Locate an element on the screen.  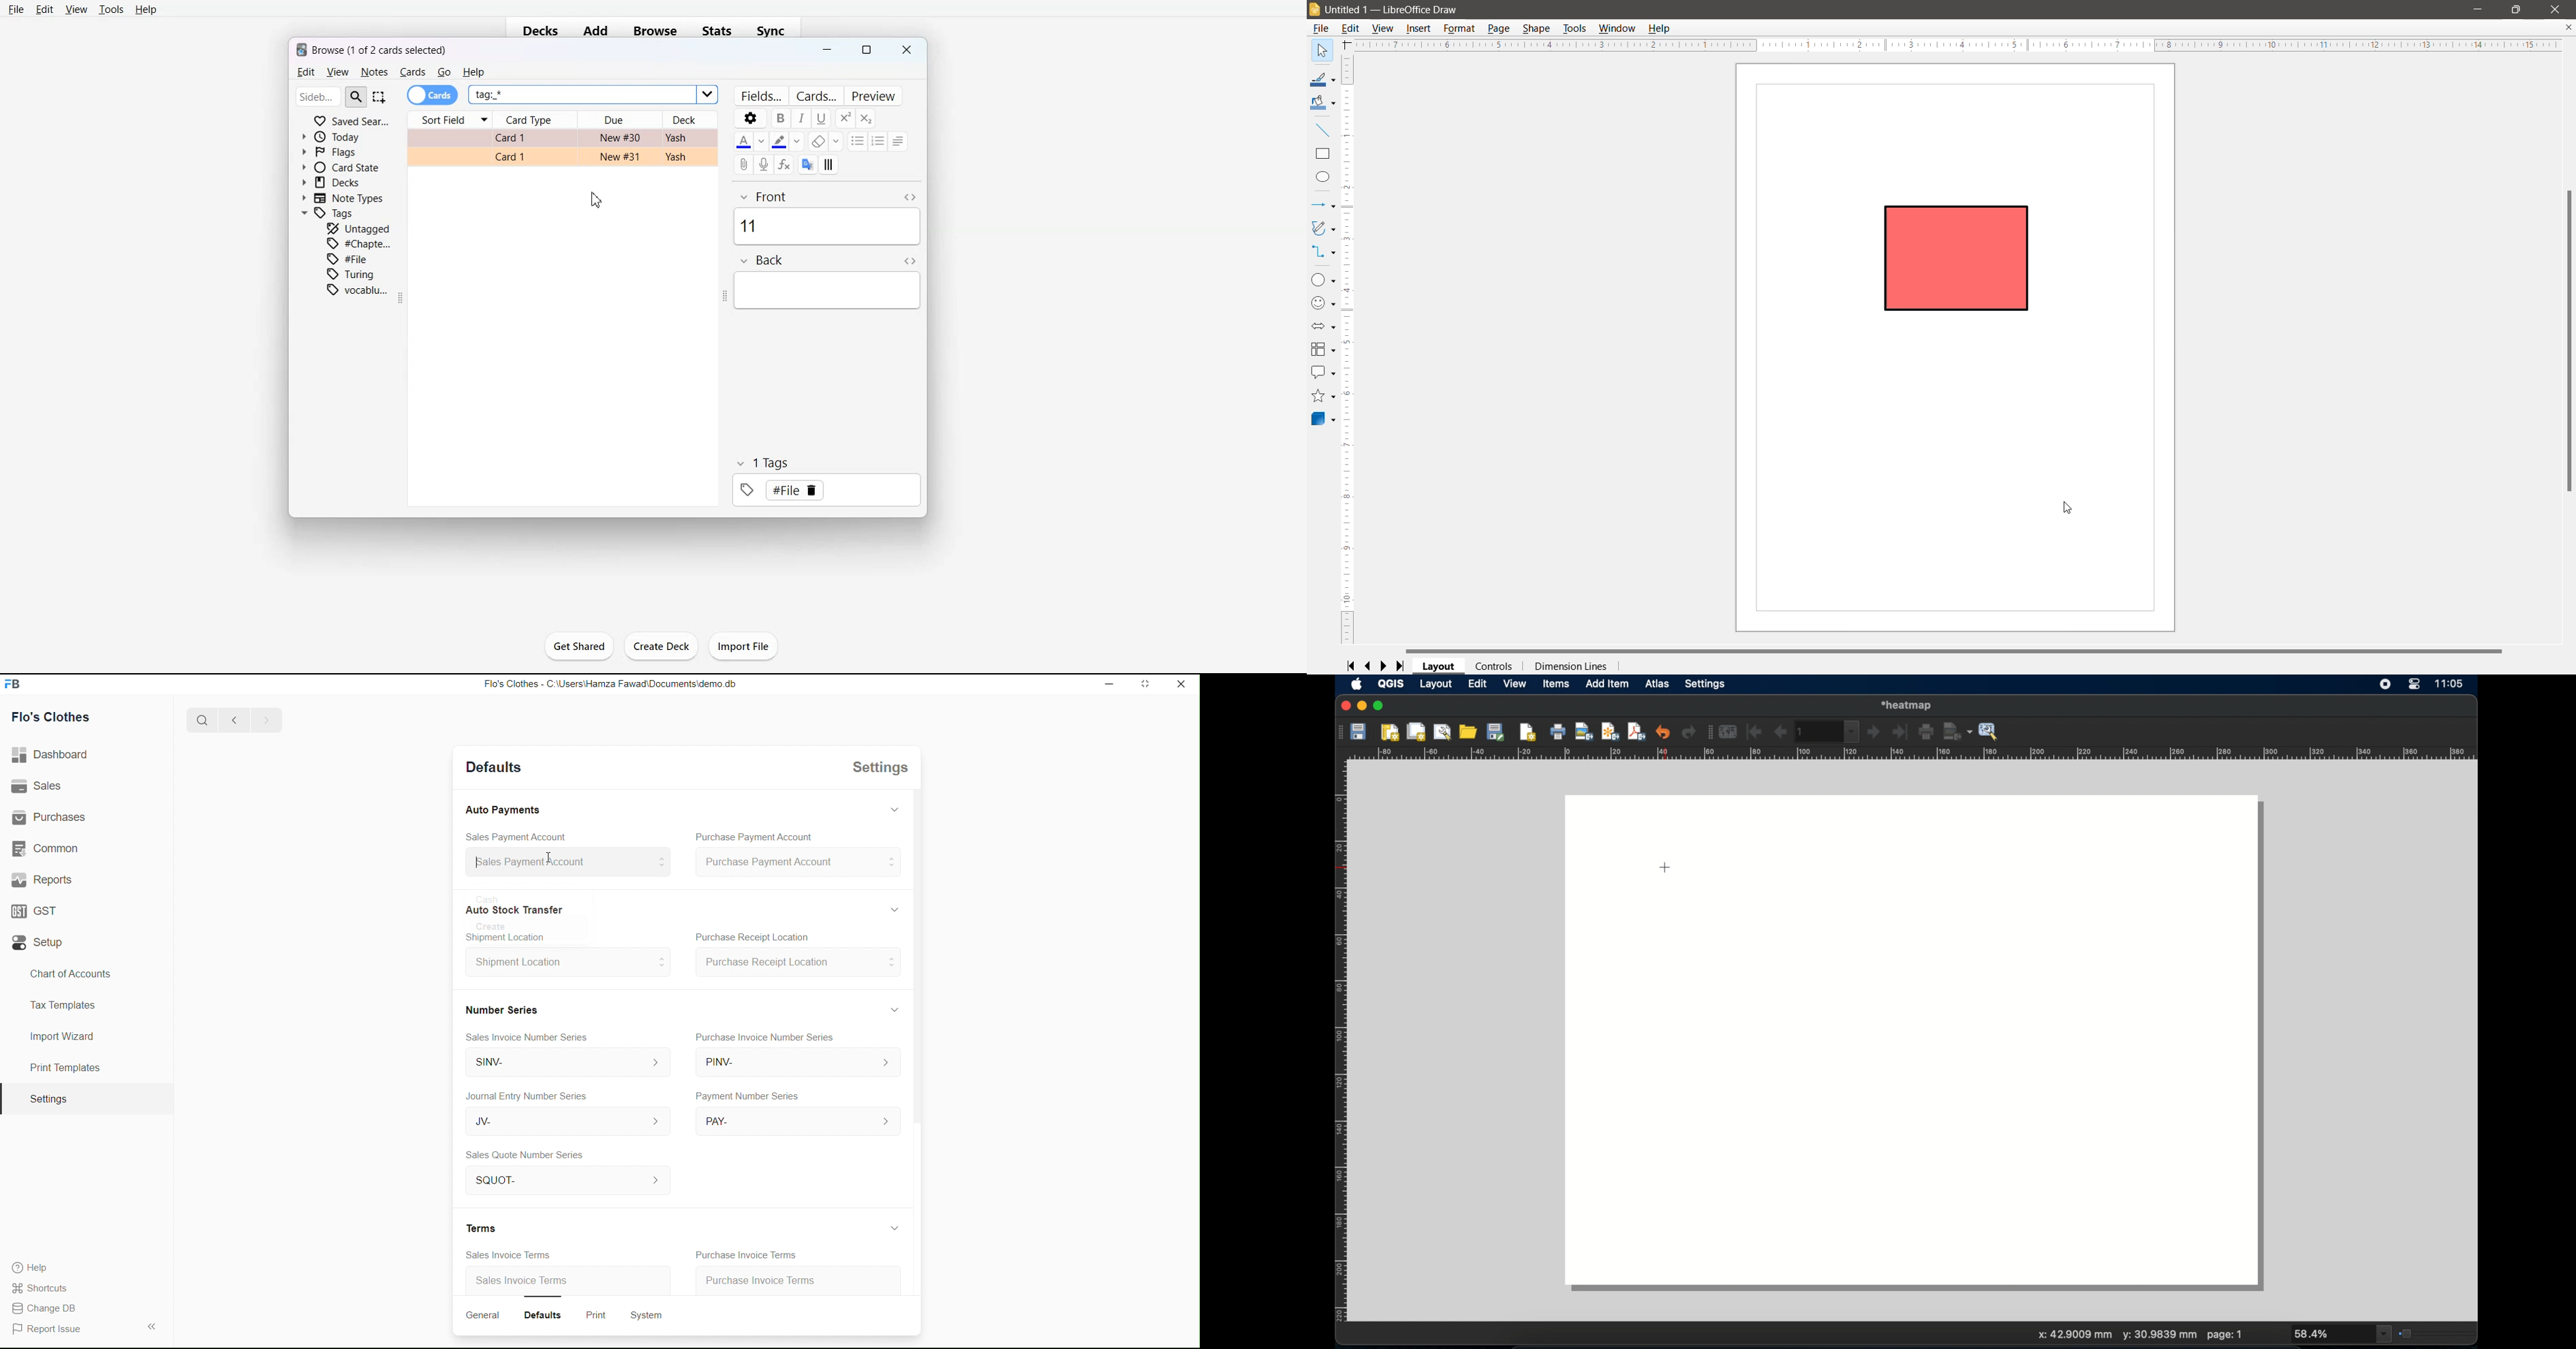
He is located at coordinates (473, 72).